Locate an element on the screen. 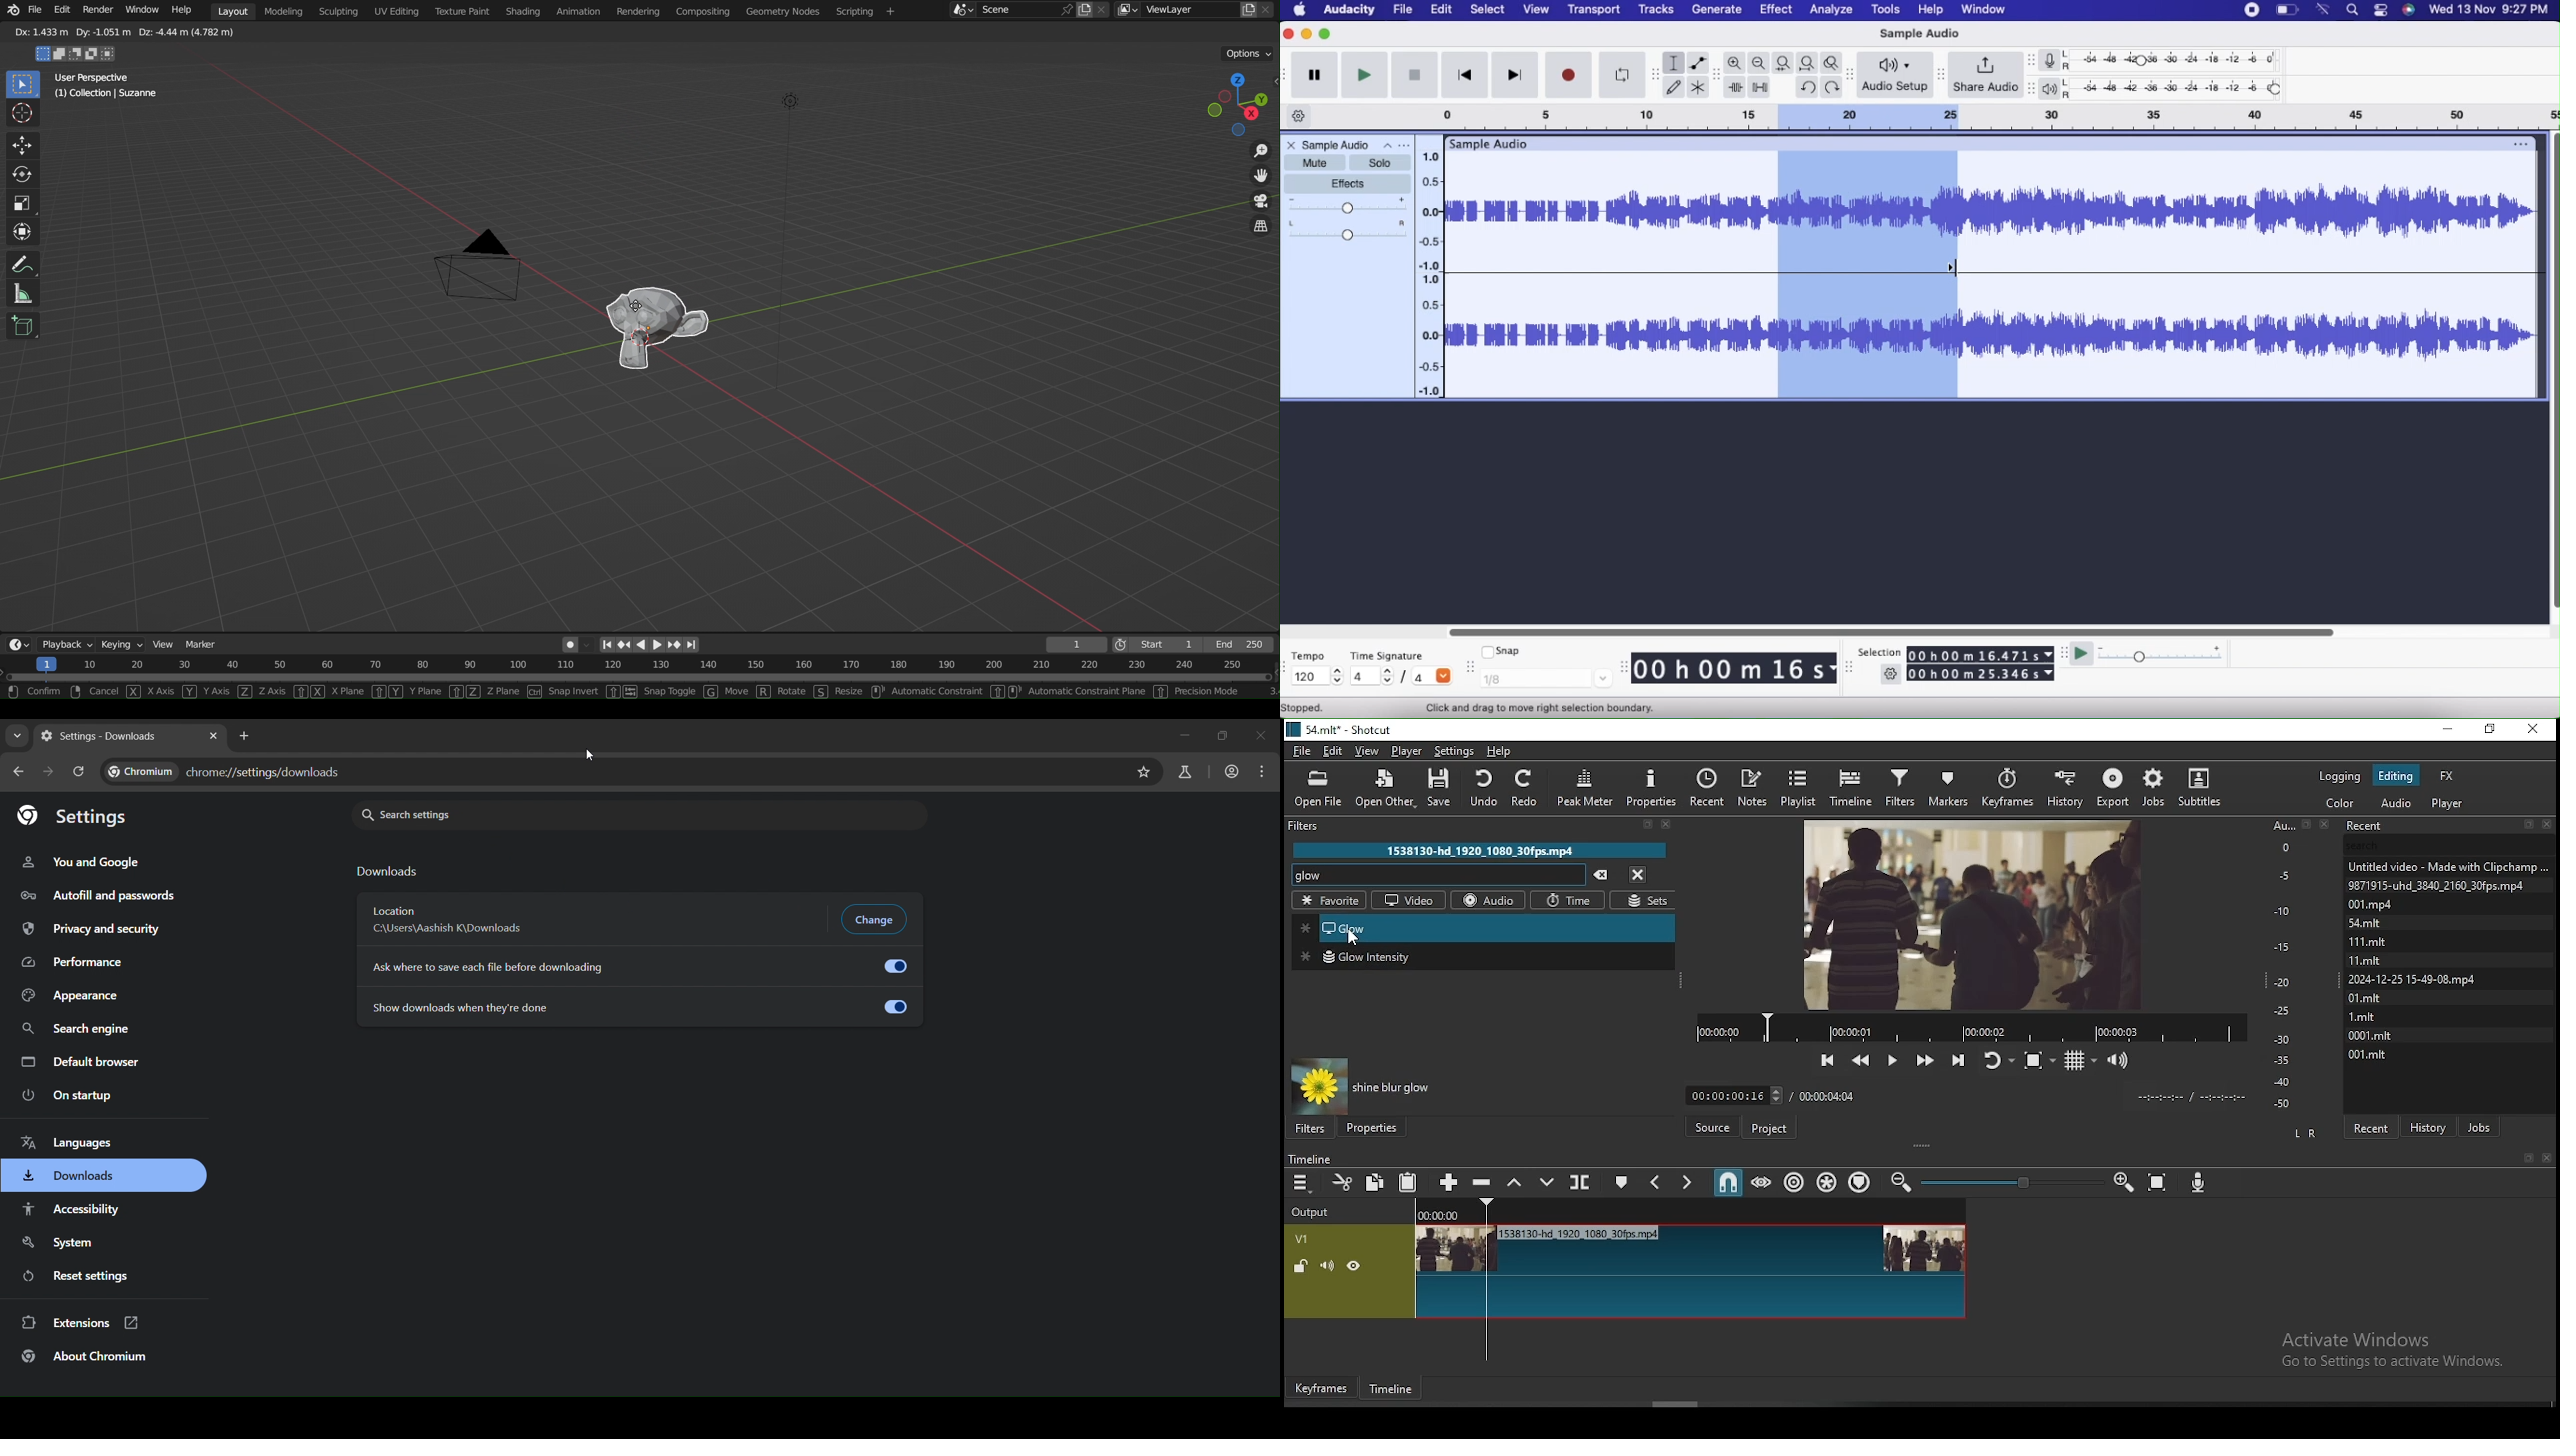  11.mit is located at coordinates (2370, 960).